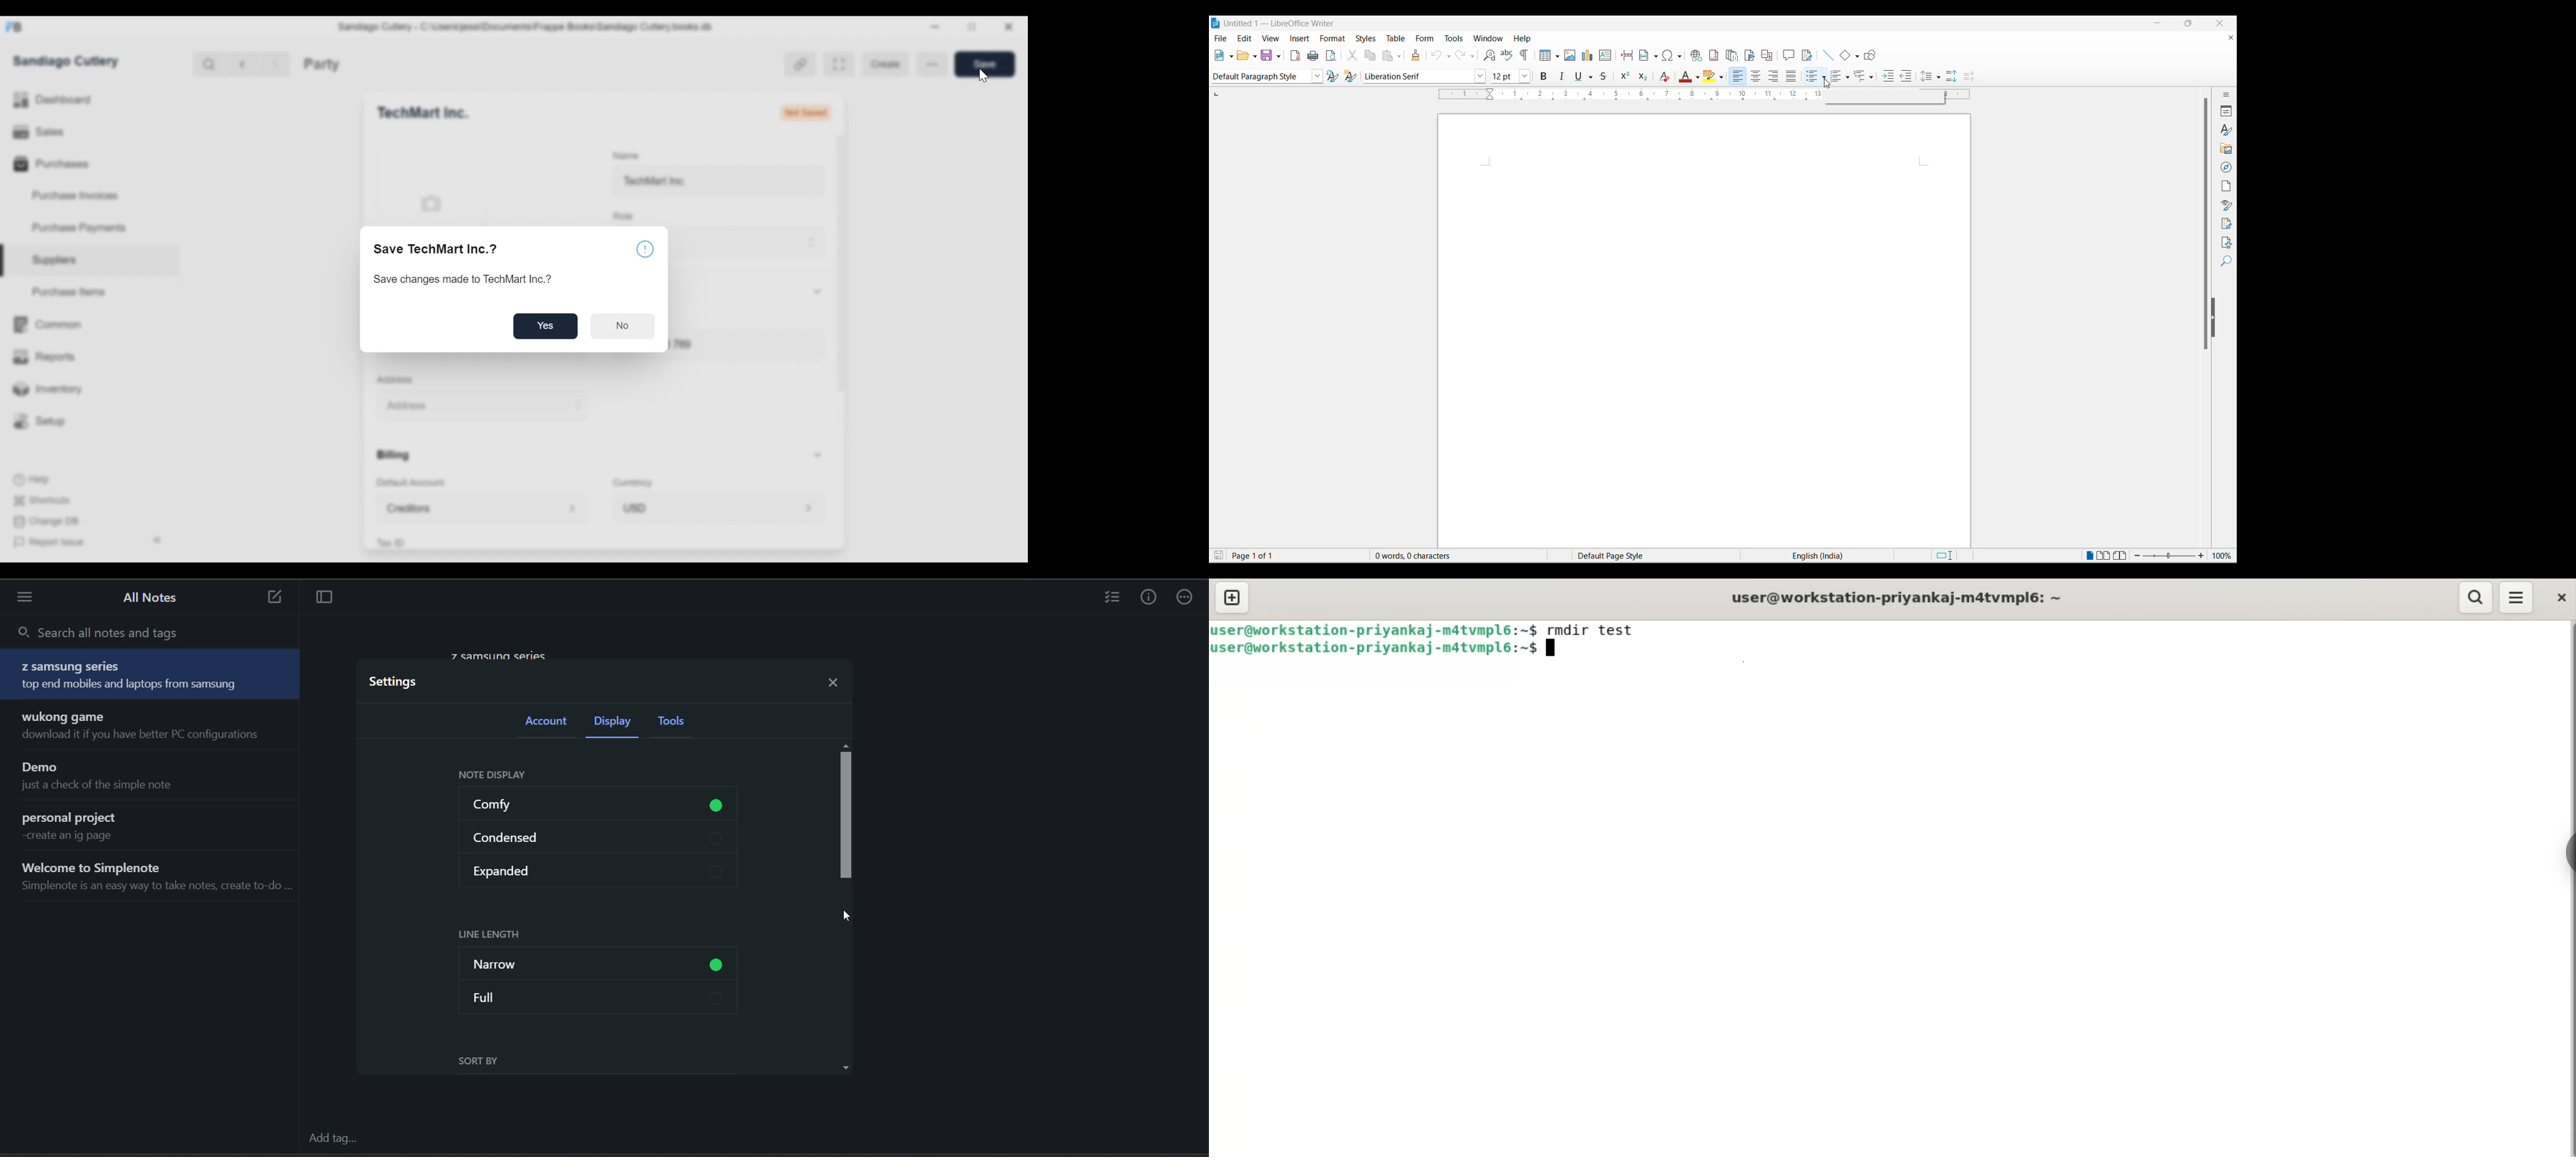 This screenshot has height=1176, width=2576. Describe the element at coordinates (1296, 56) in the screenshot. I see `export` at that location.